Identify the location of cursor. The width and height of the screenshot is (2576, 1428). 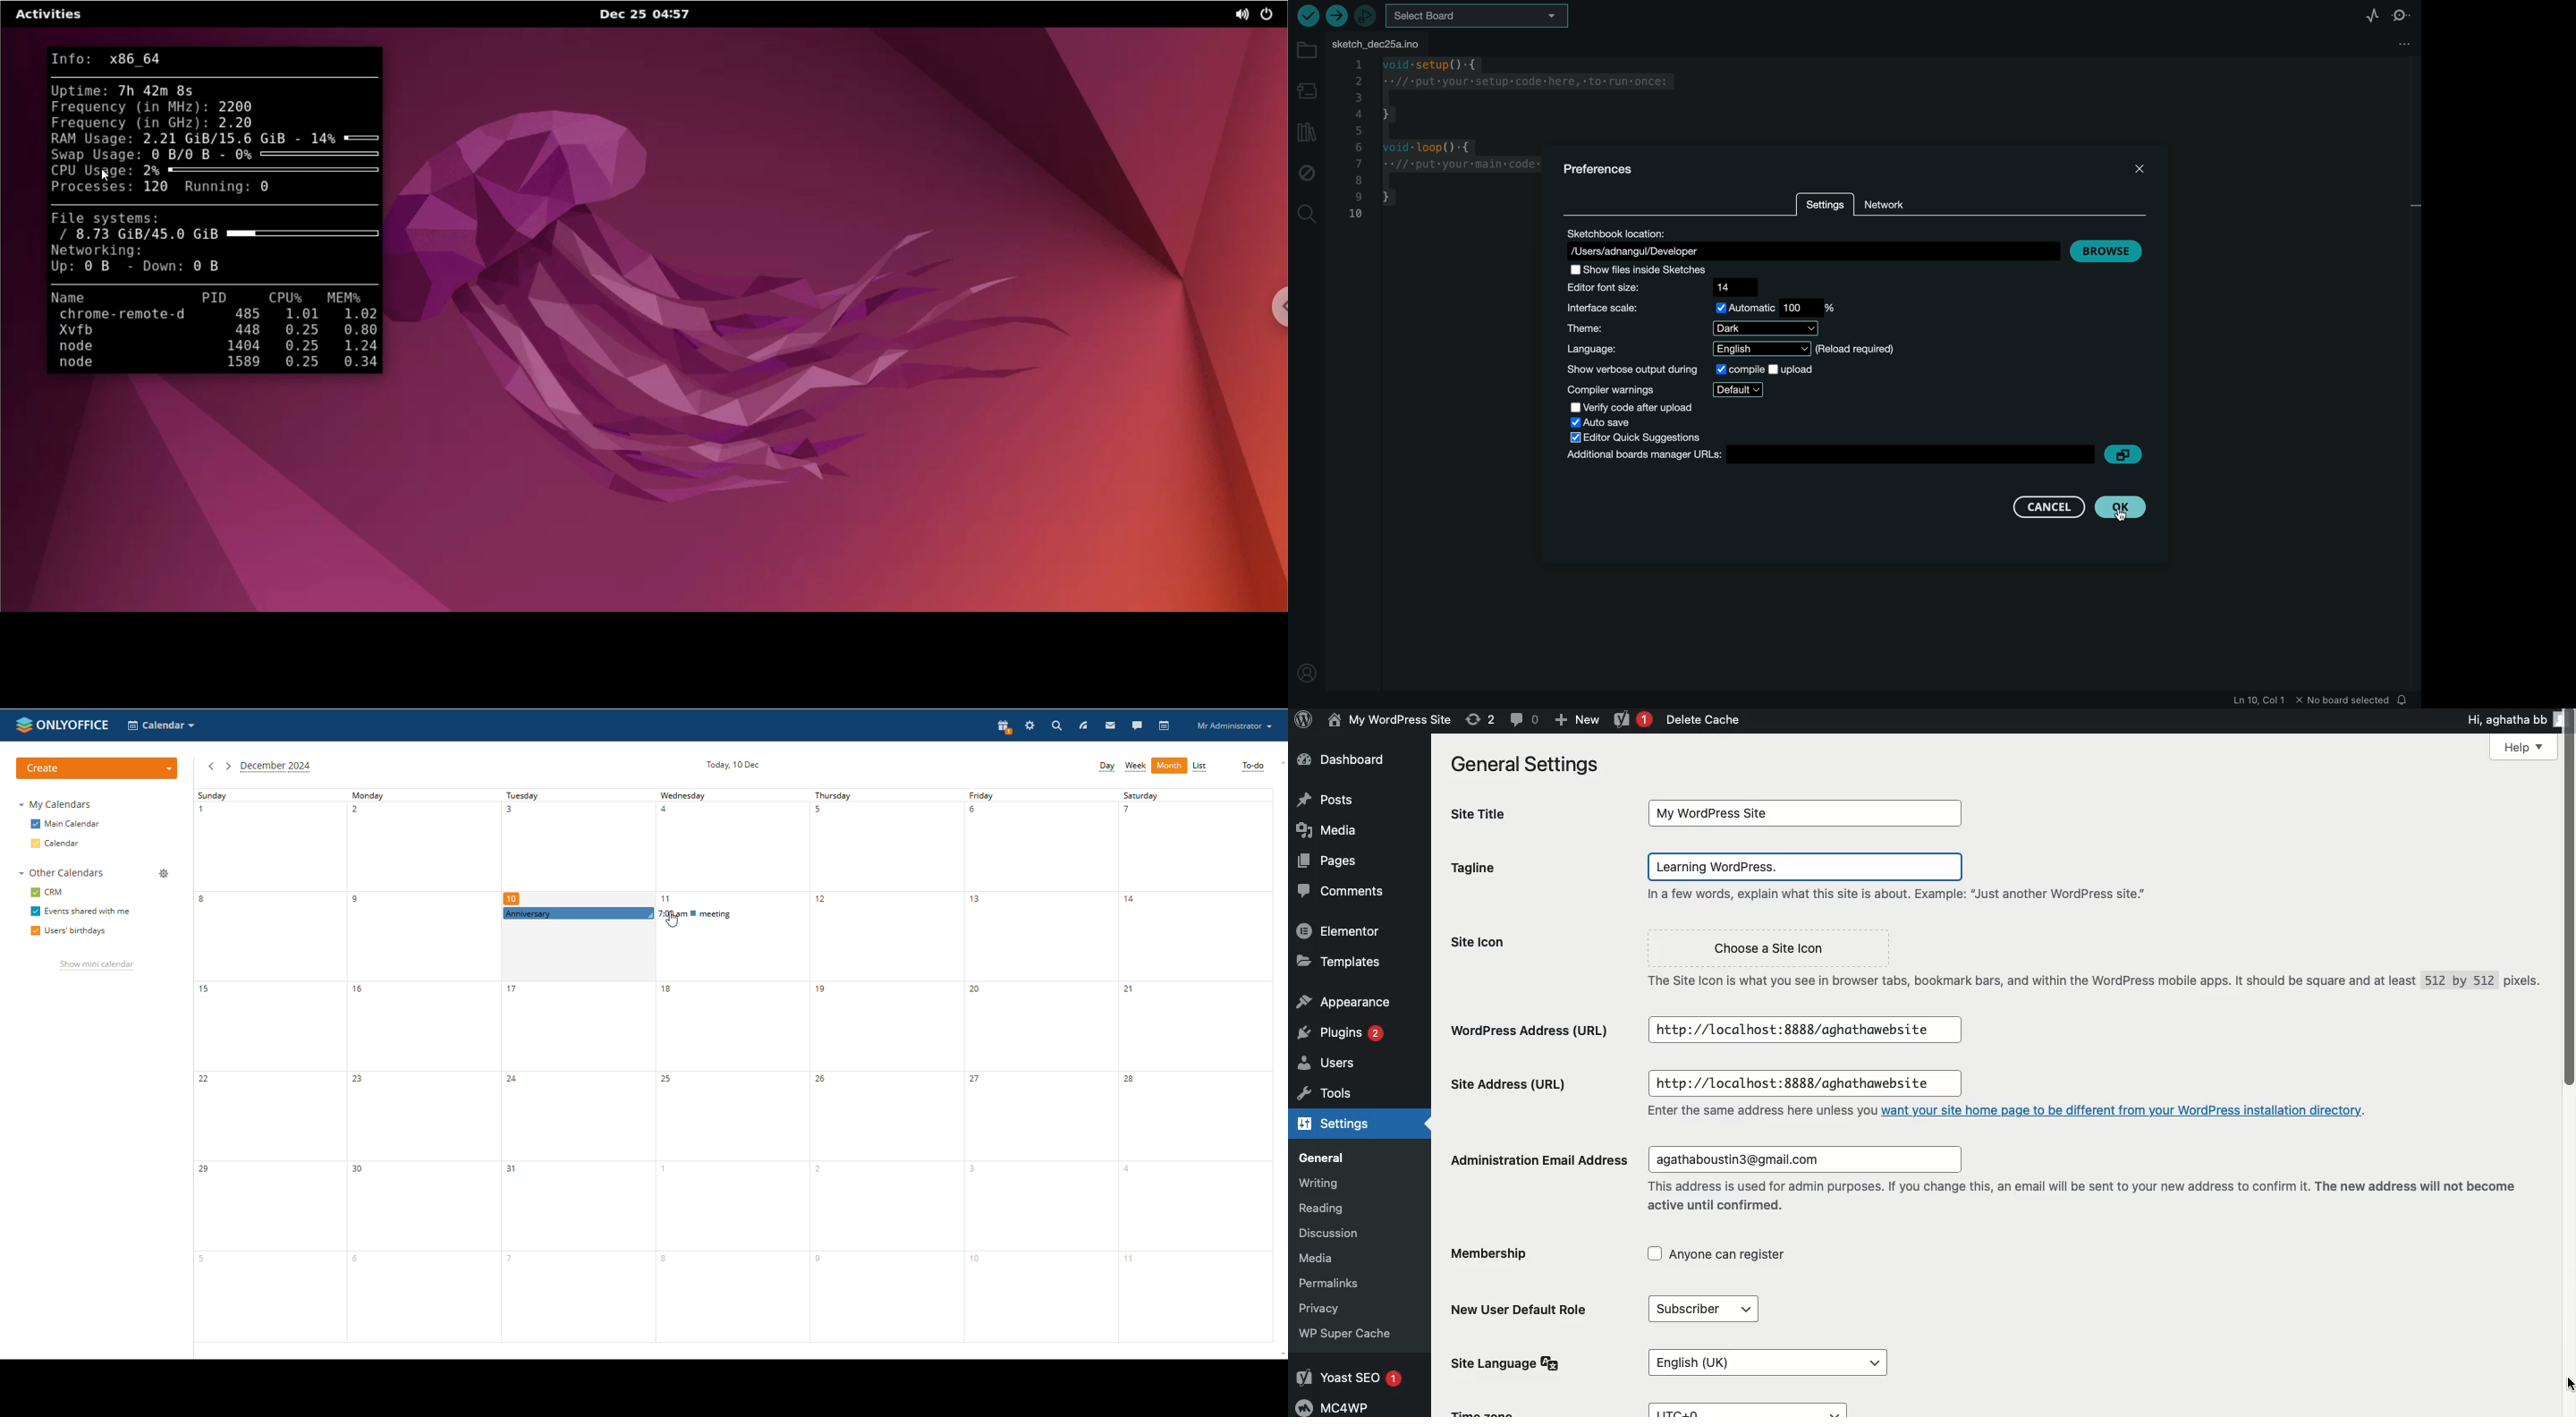
(672, 920).